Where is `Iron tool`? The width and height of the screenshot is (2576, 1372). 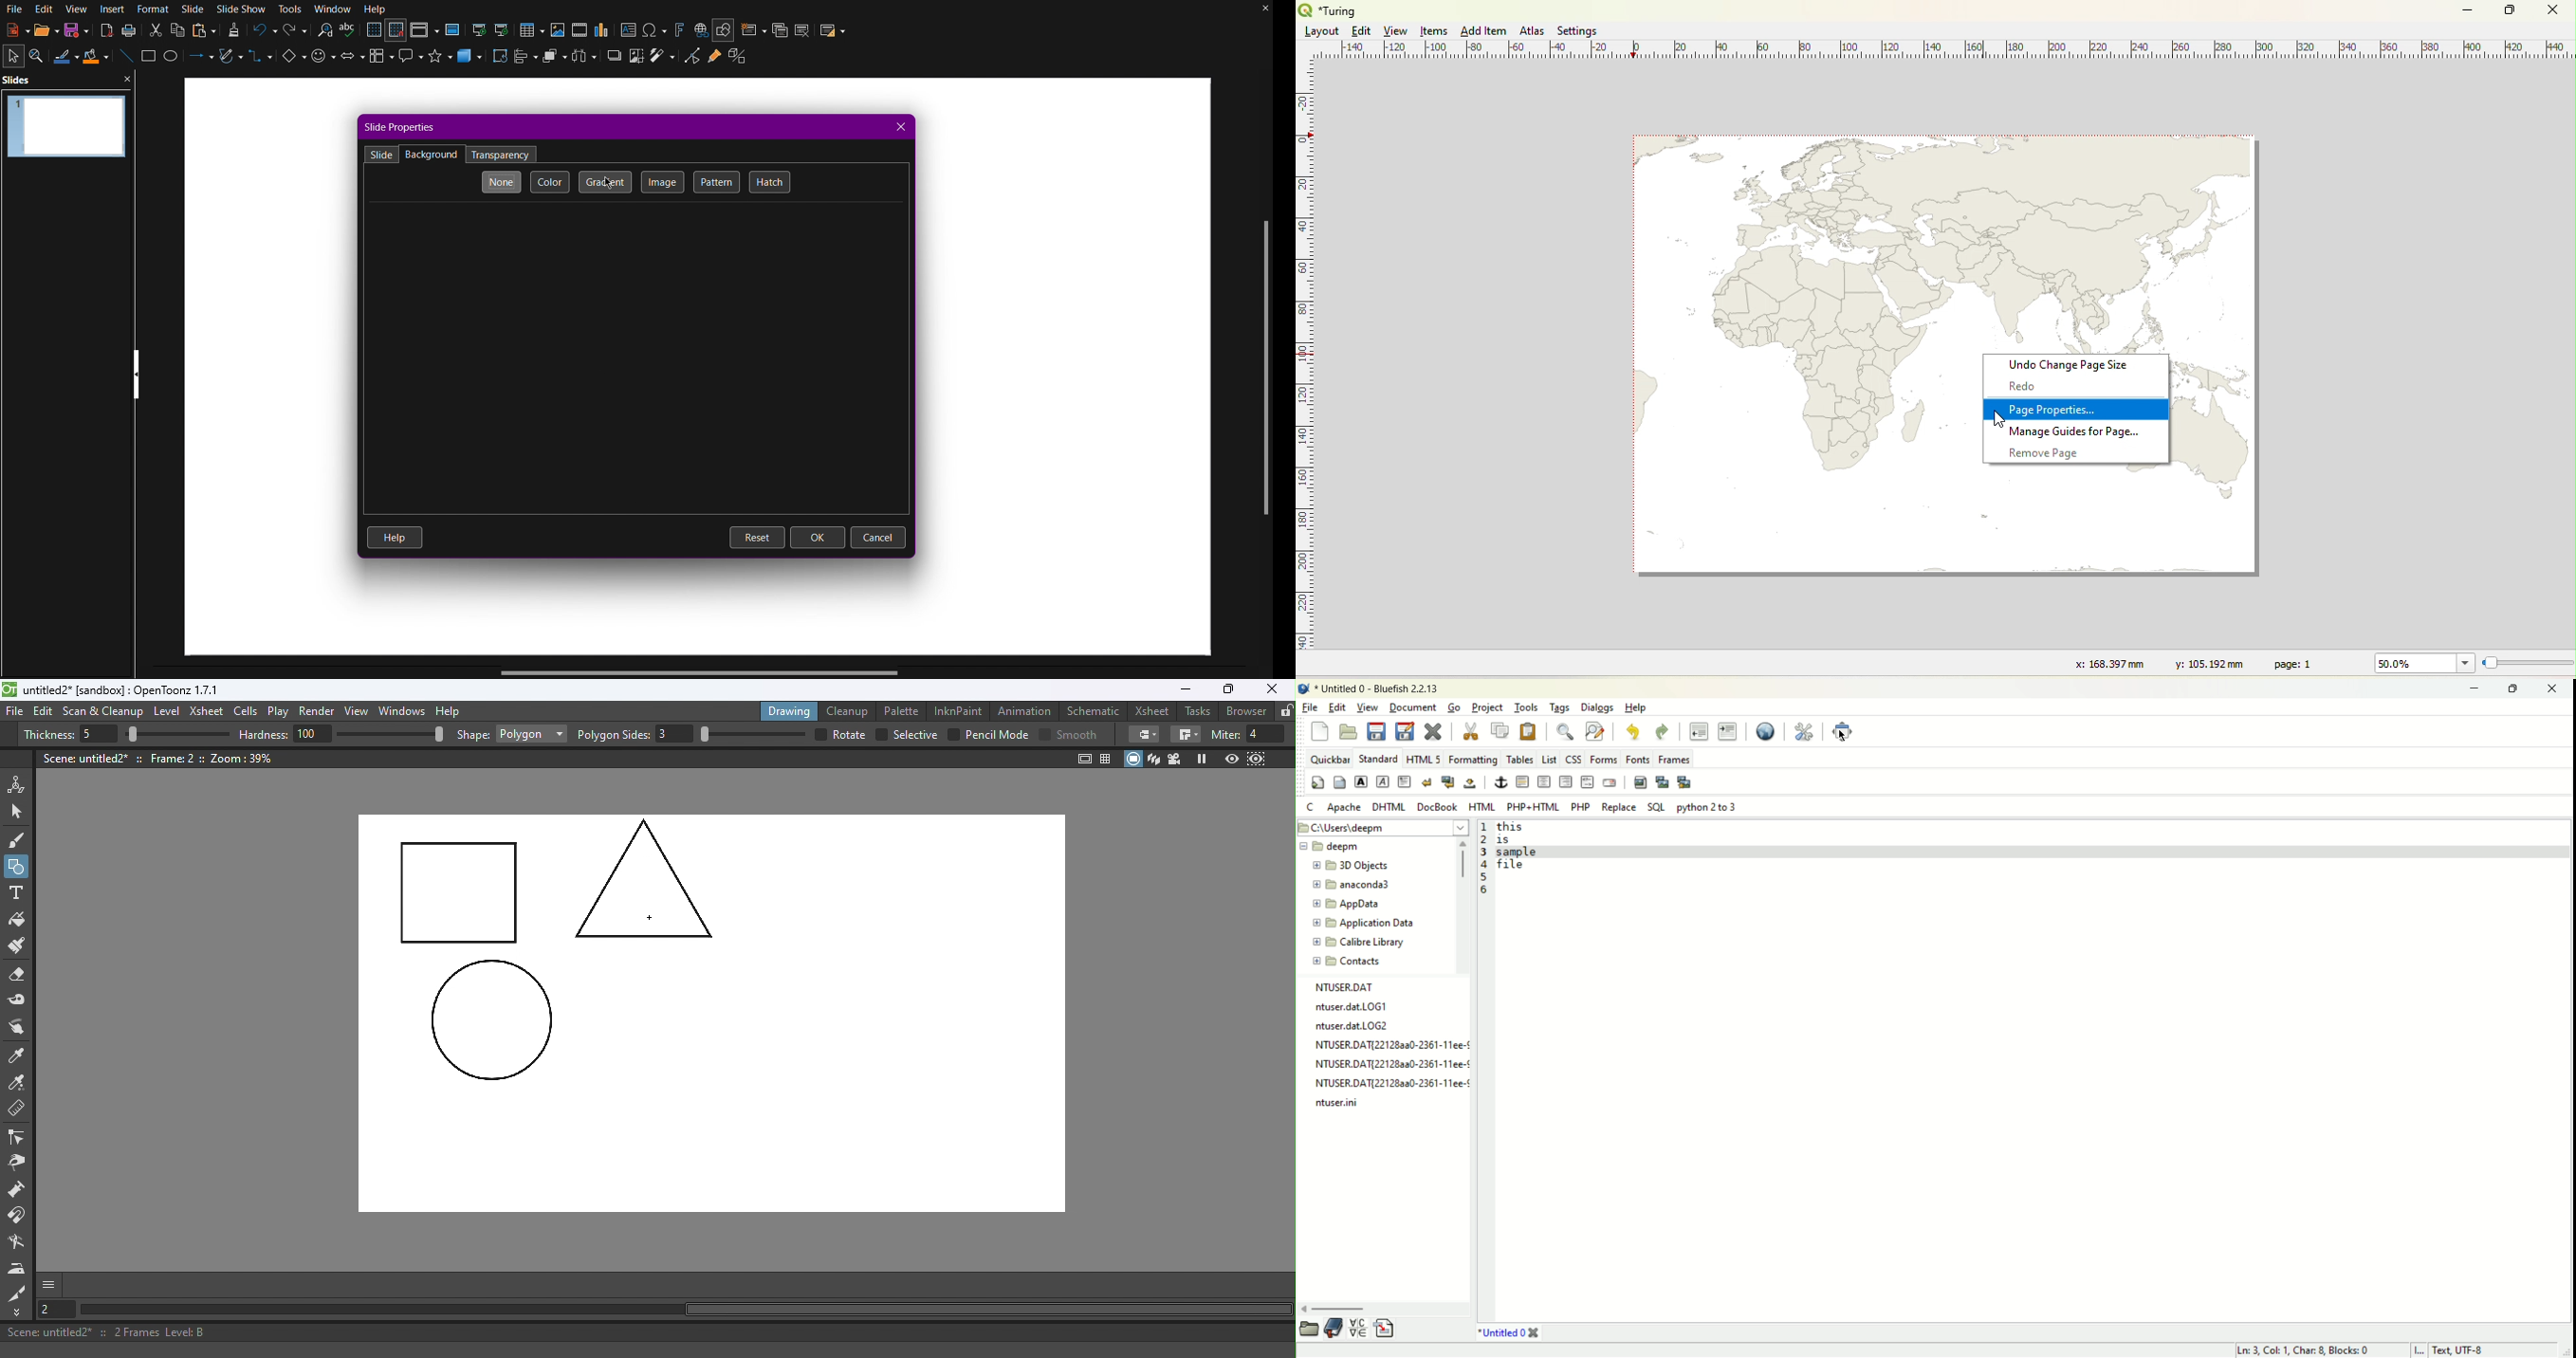 Iron tool is located at coordinates (19, 1268).